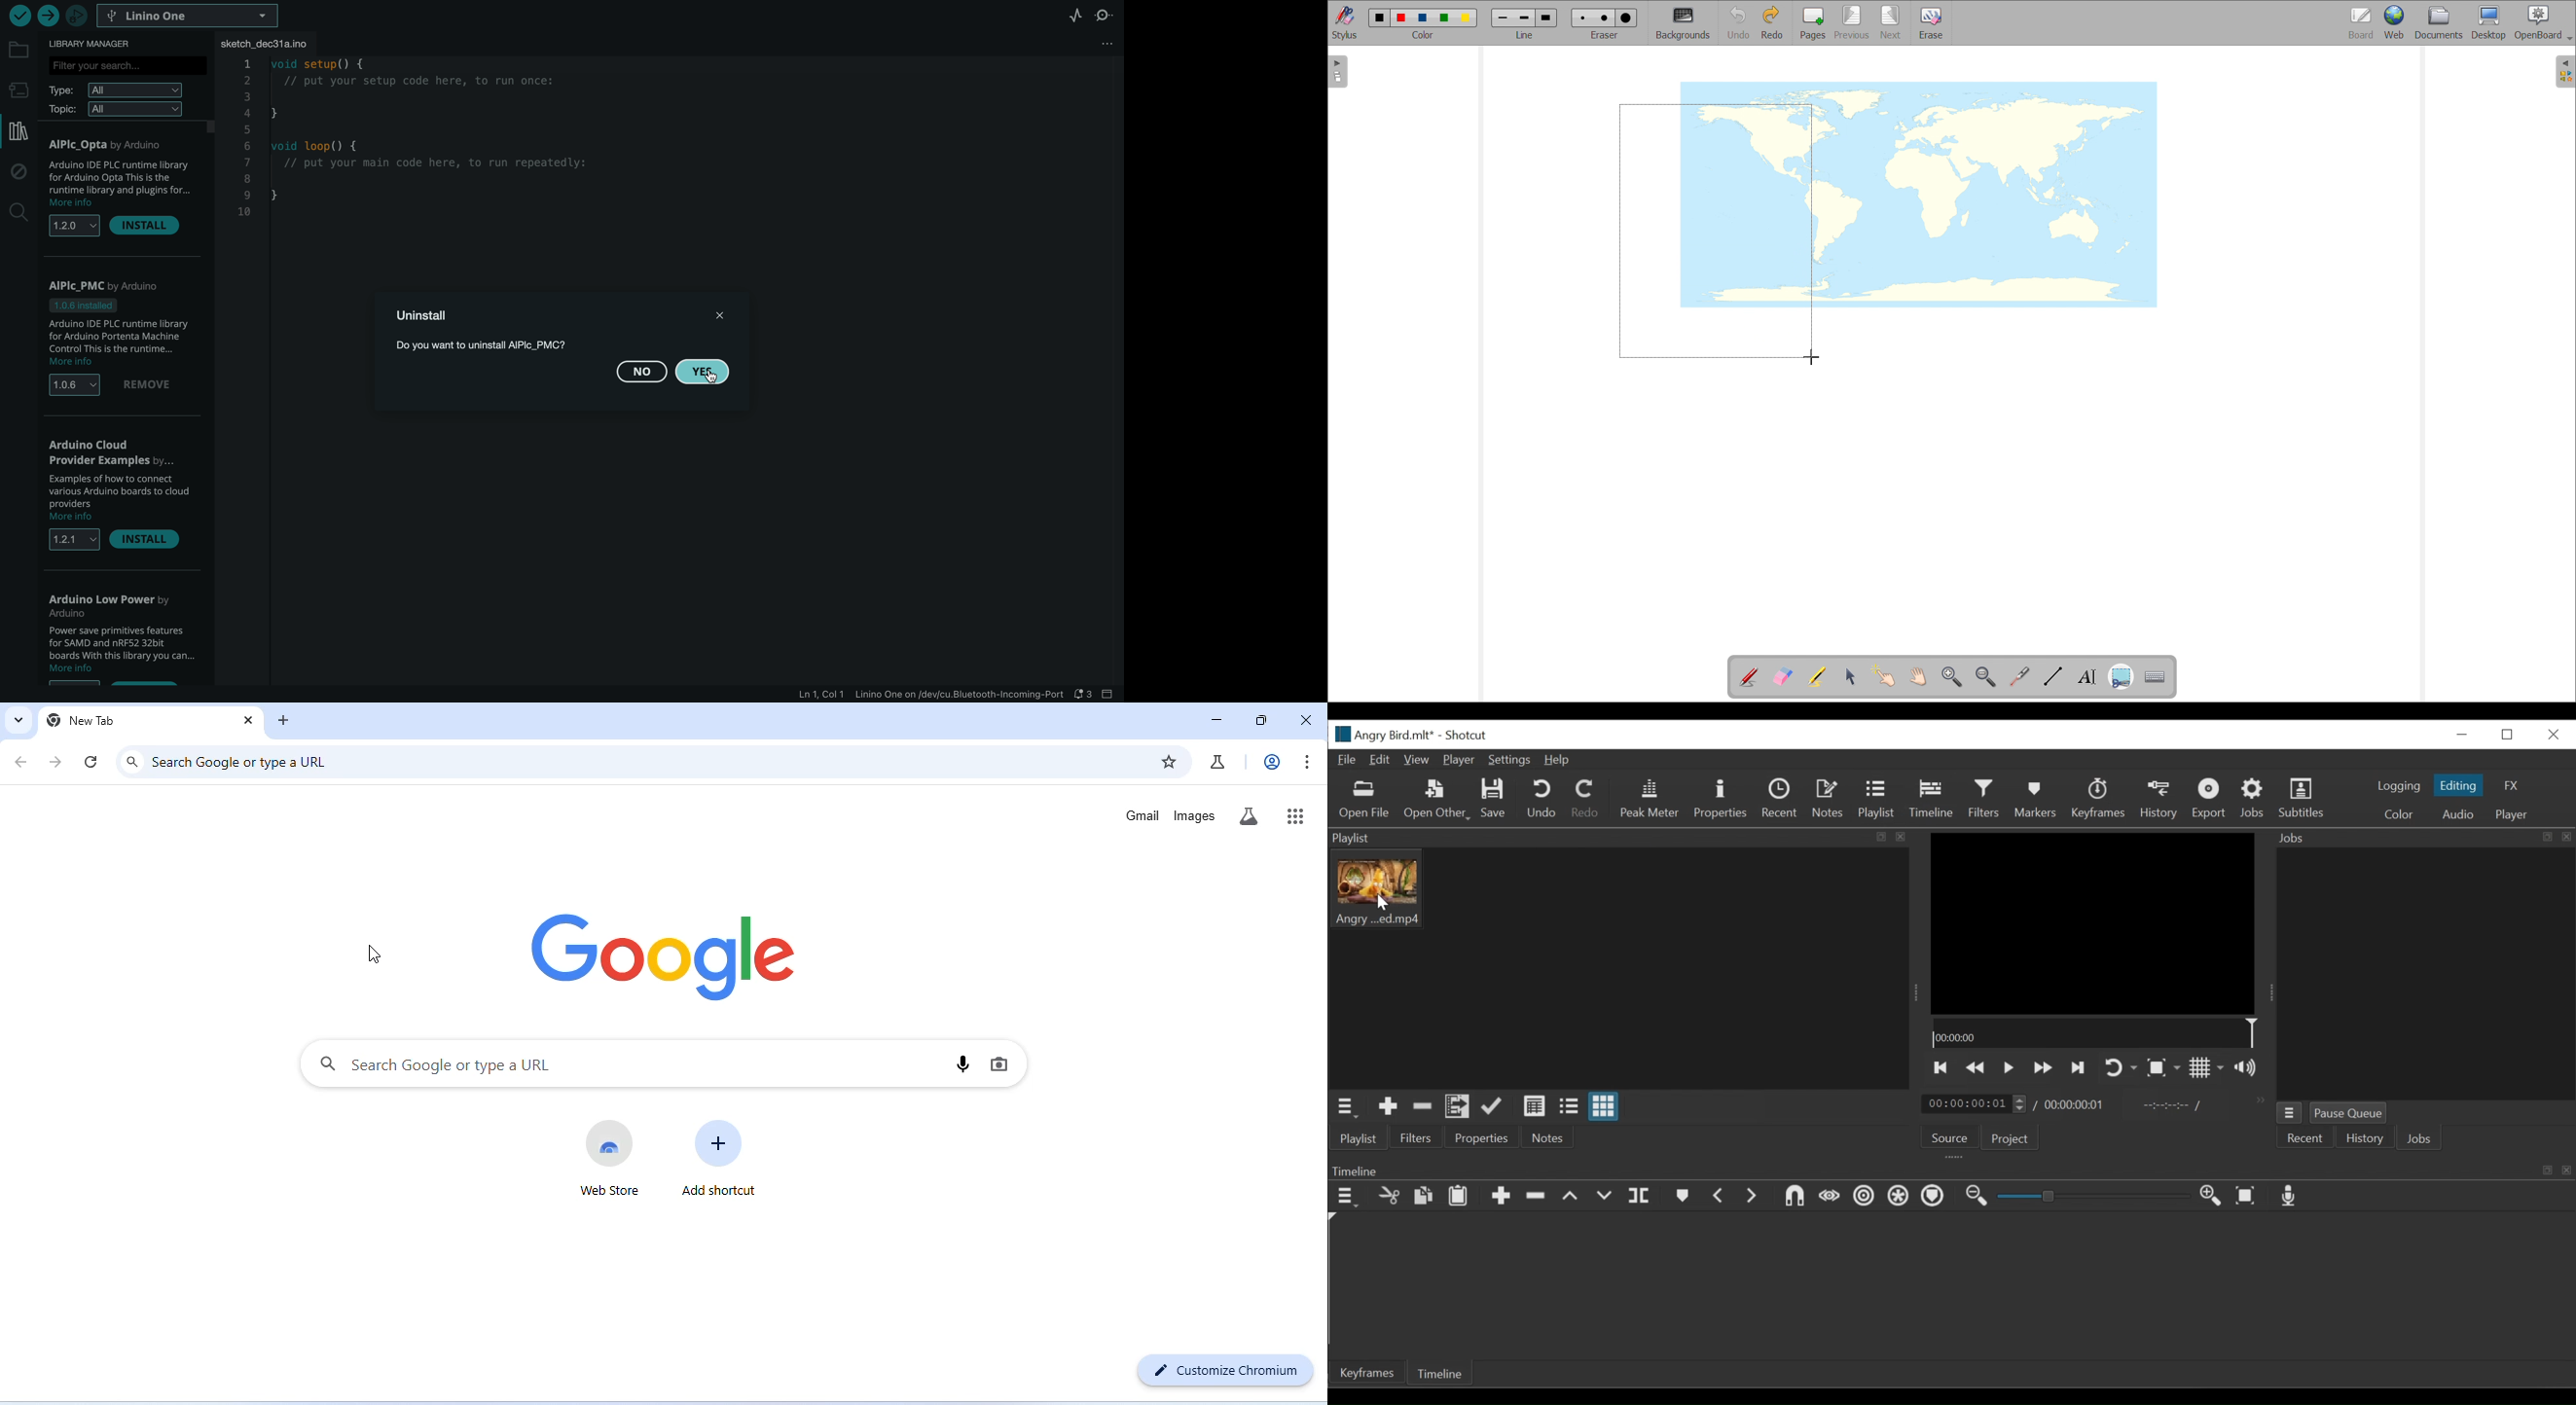  Describe the element at coordinates (1603, 1107) in the screenshot. I see `View as icons` at that location.